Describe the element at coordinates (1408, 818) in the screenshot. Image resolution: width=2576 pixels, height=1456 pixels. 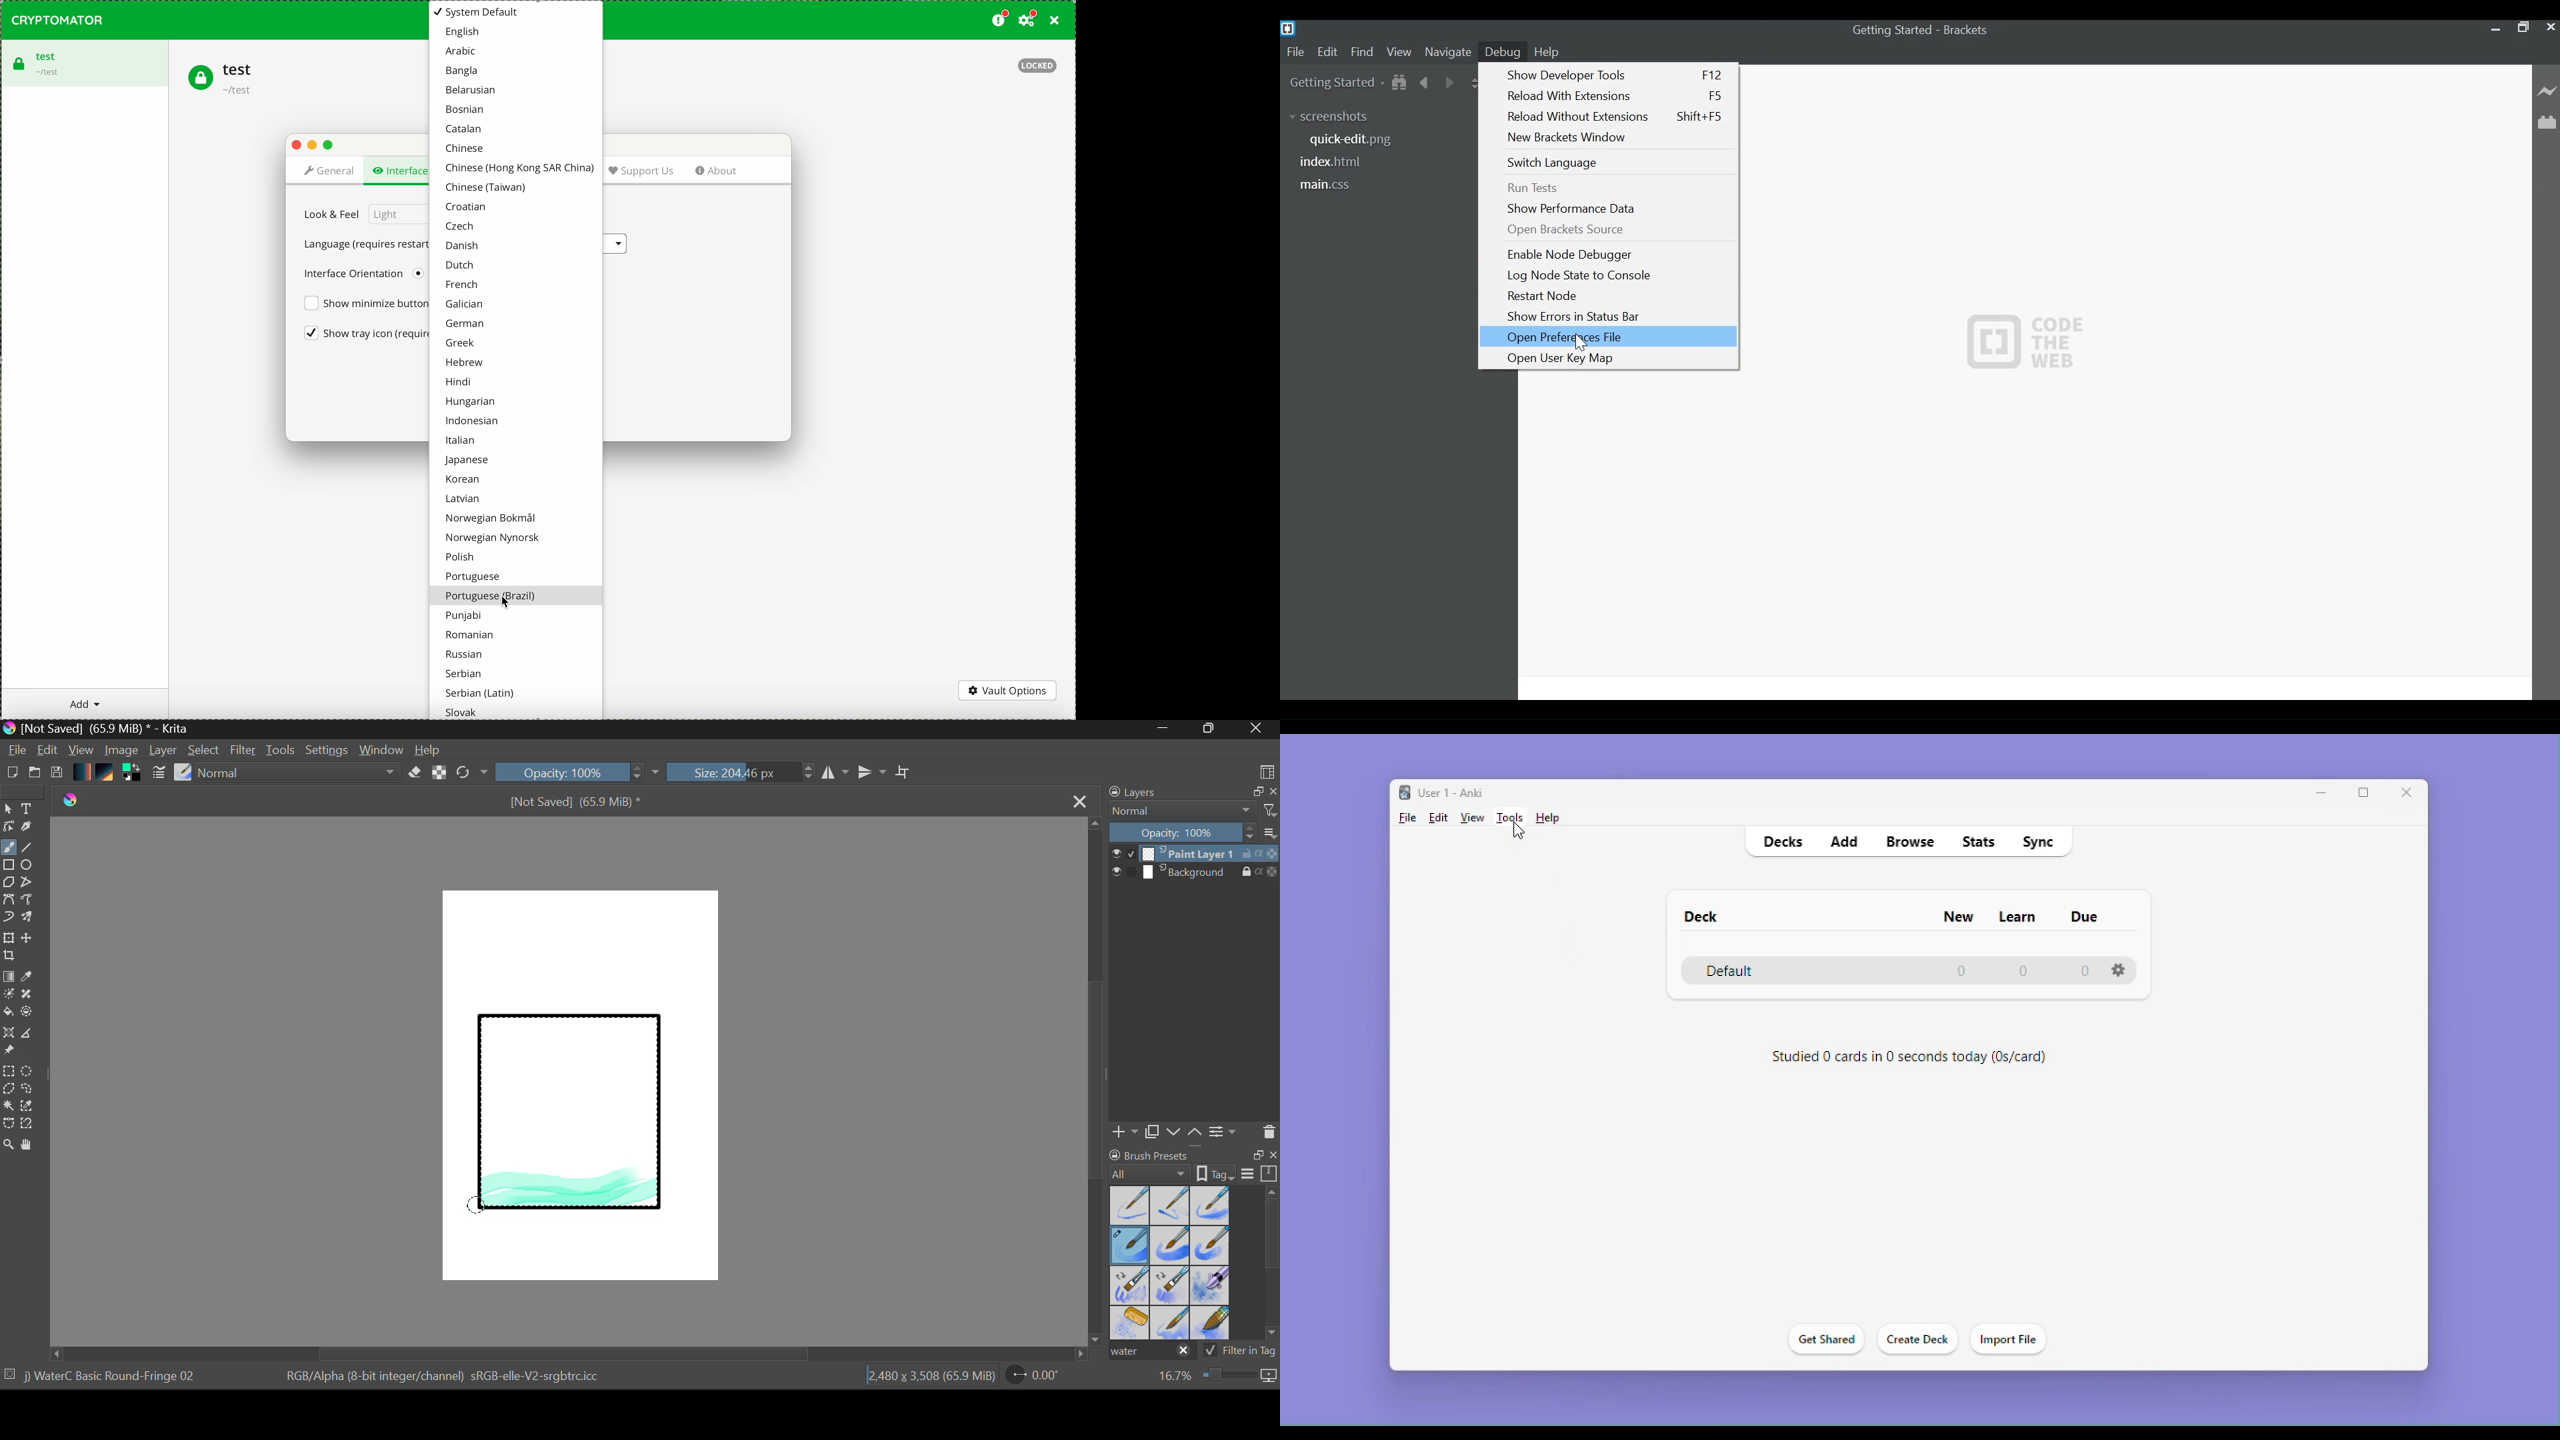
I see `File` at that location.